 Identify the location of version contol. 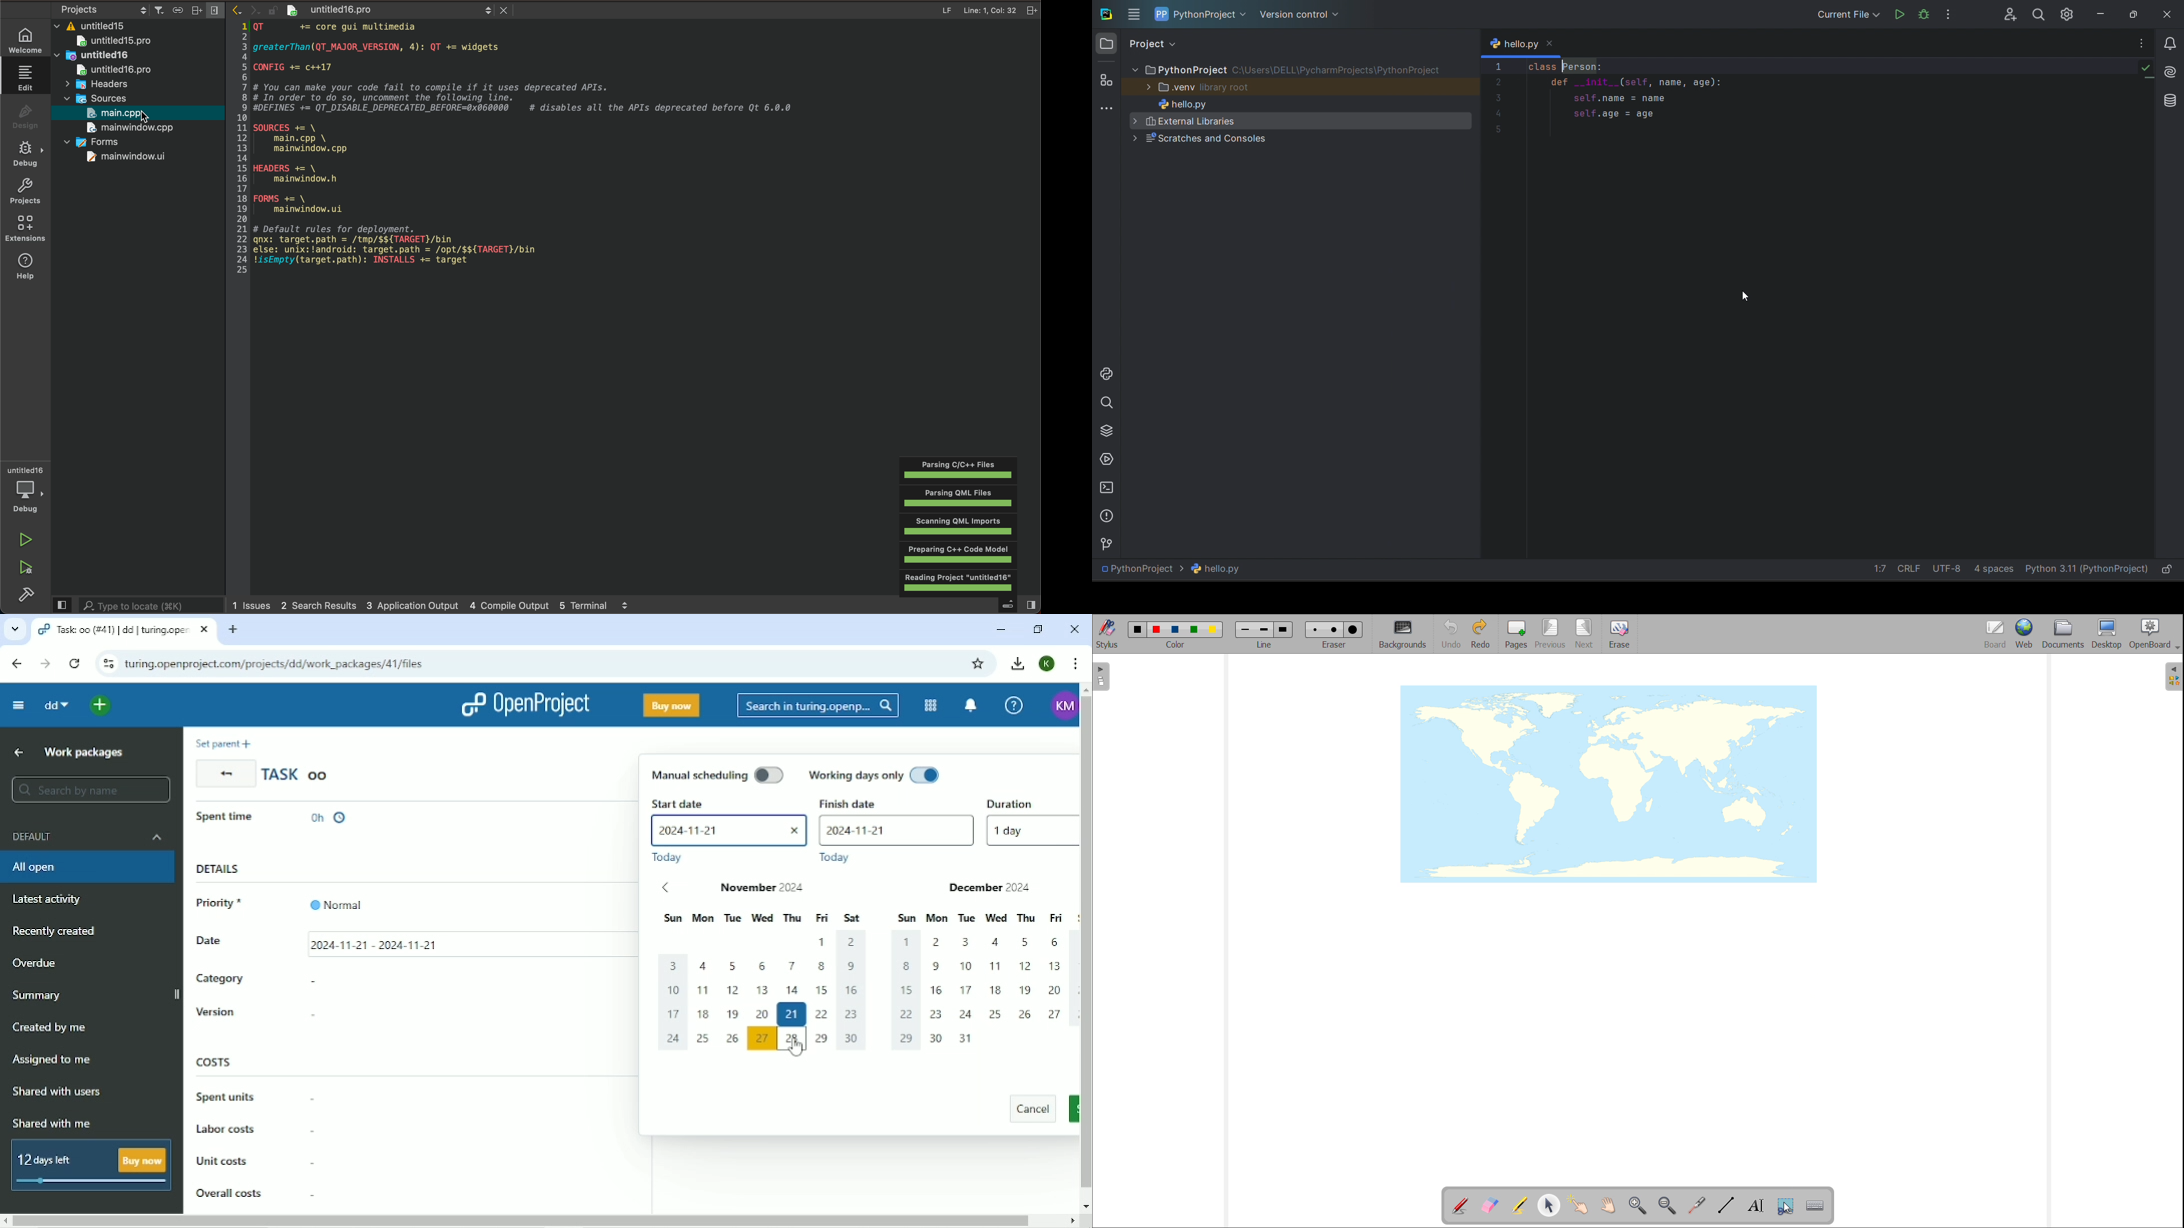
(1108, 545).